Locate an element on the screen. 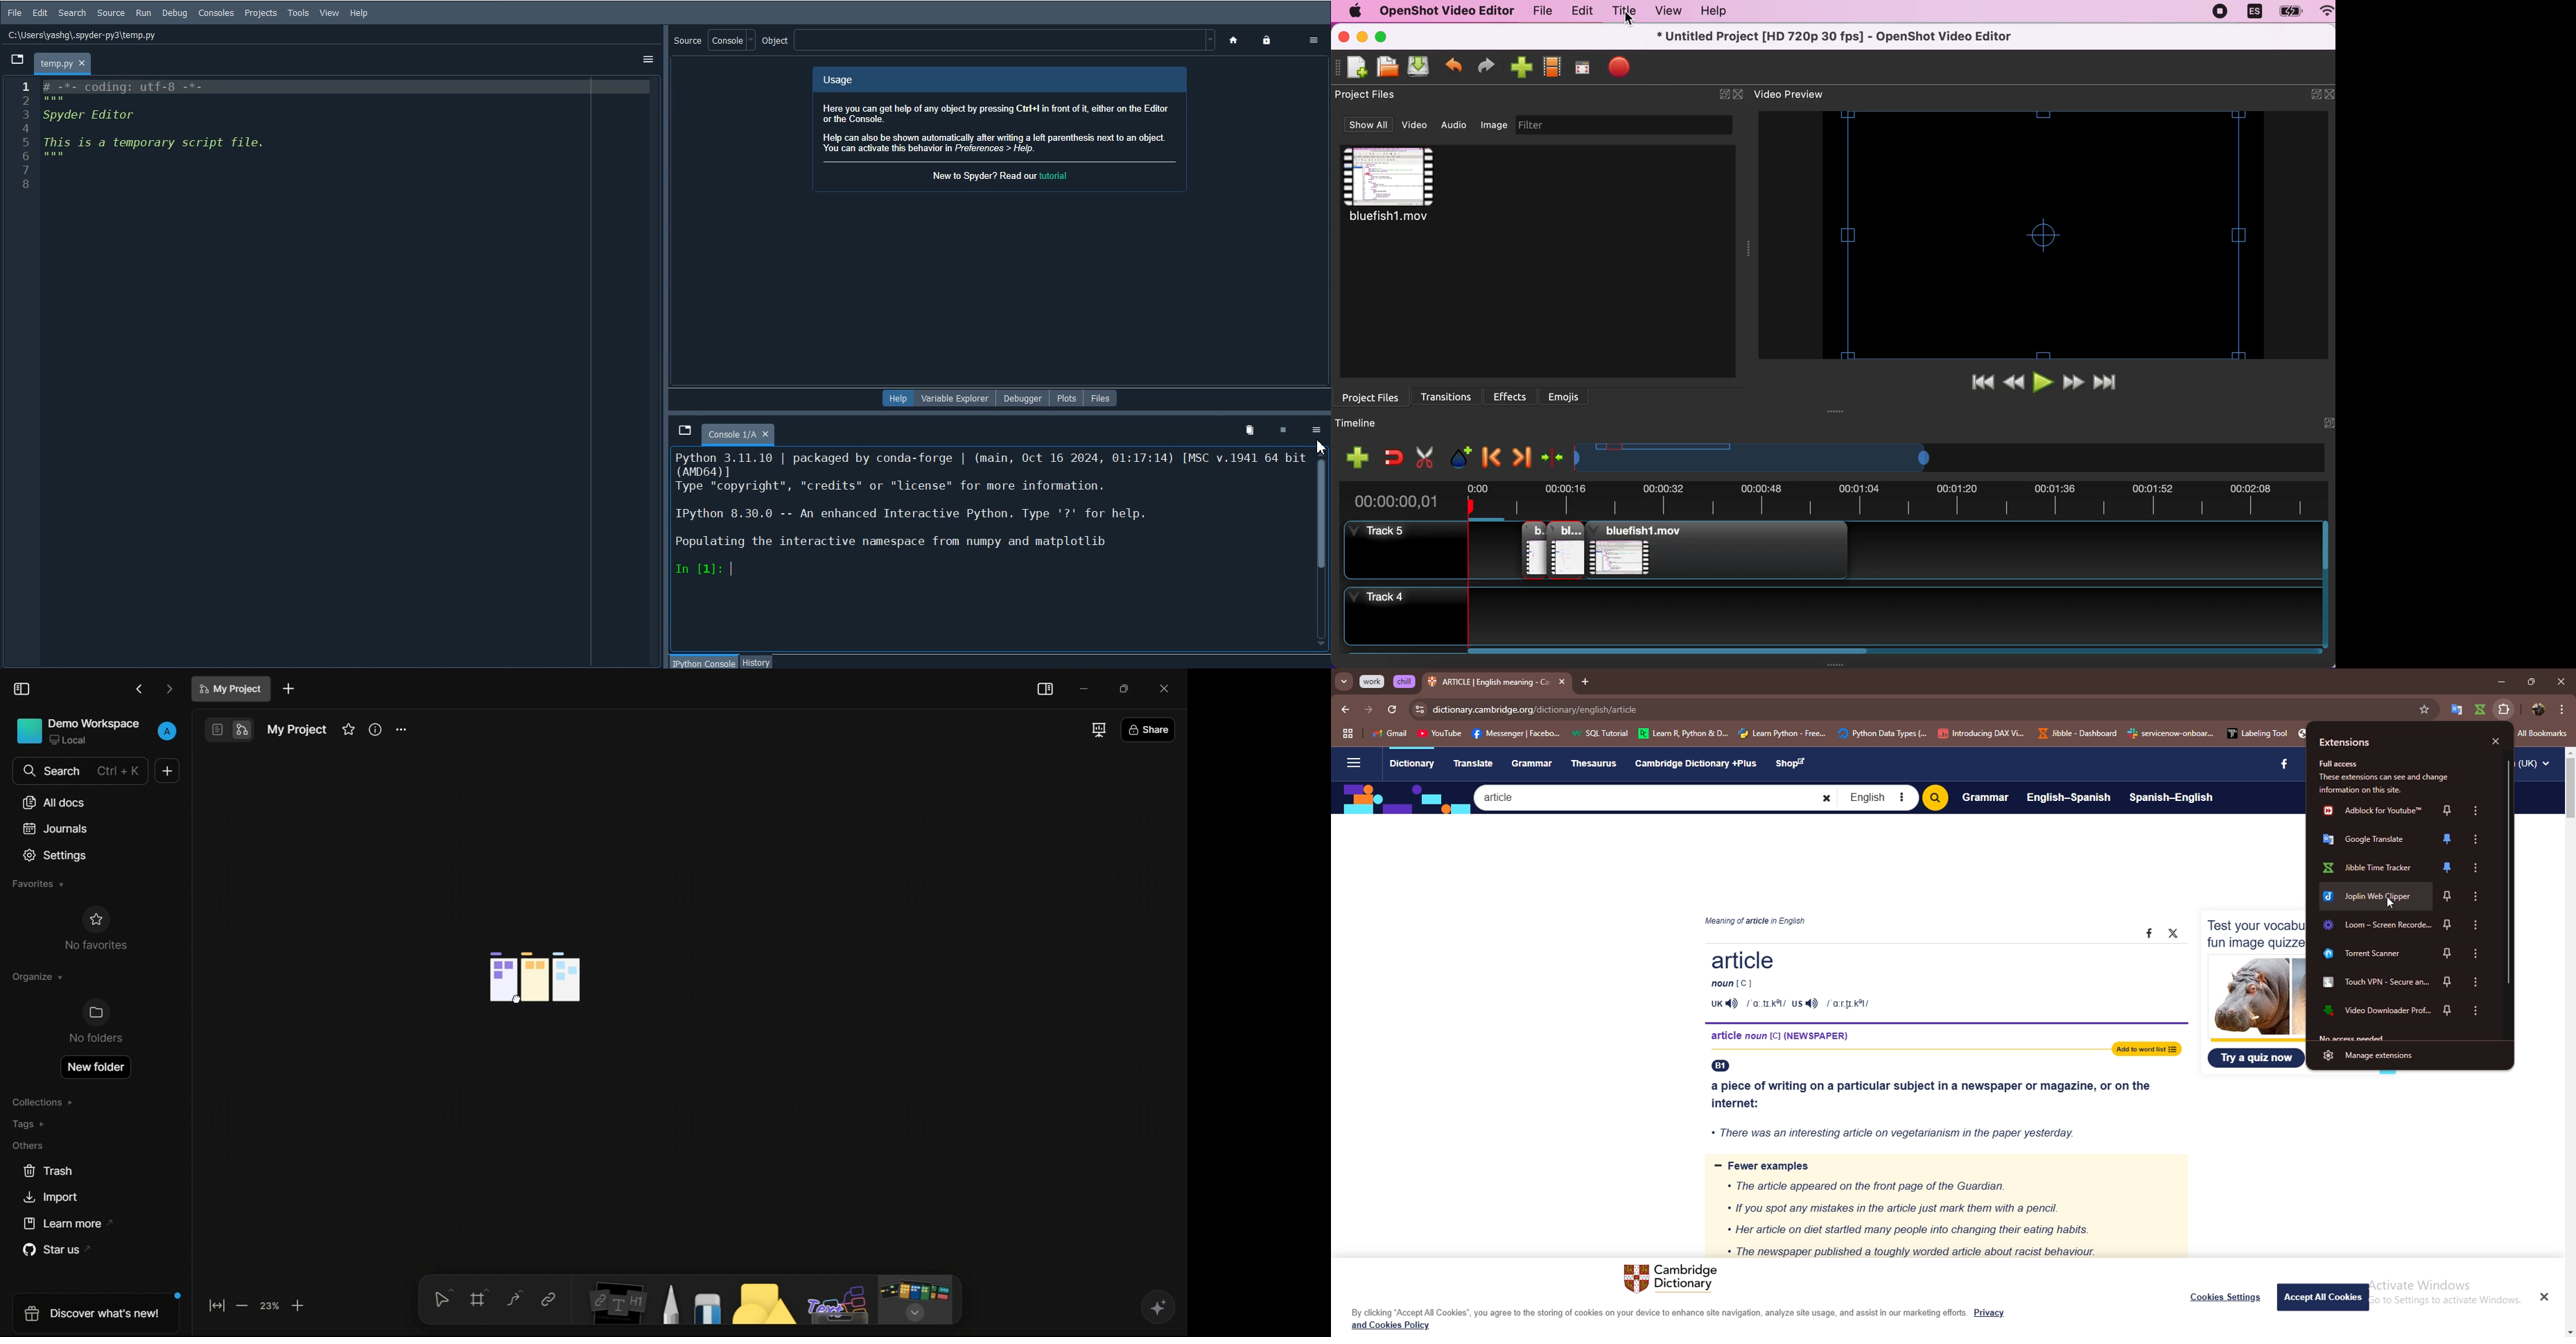 This screenshot has height=1344, width=2576. Article is located at coordinates (1935, 981).